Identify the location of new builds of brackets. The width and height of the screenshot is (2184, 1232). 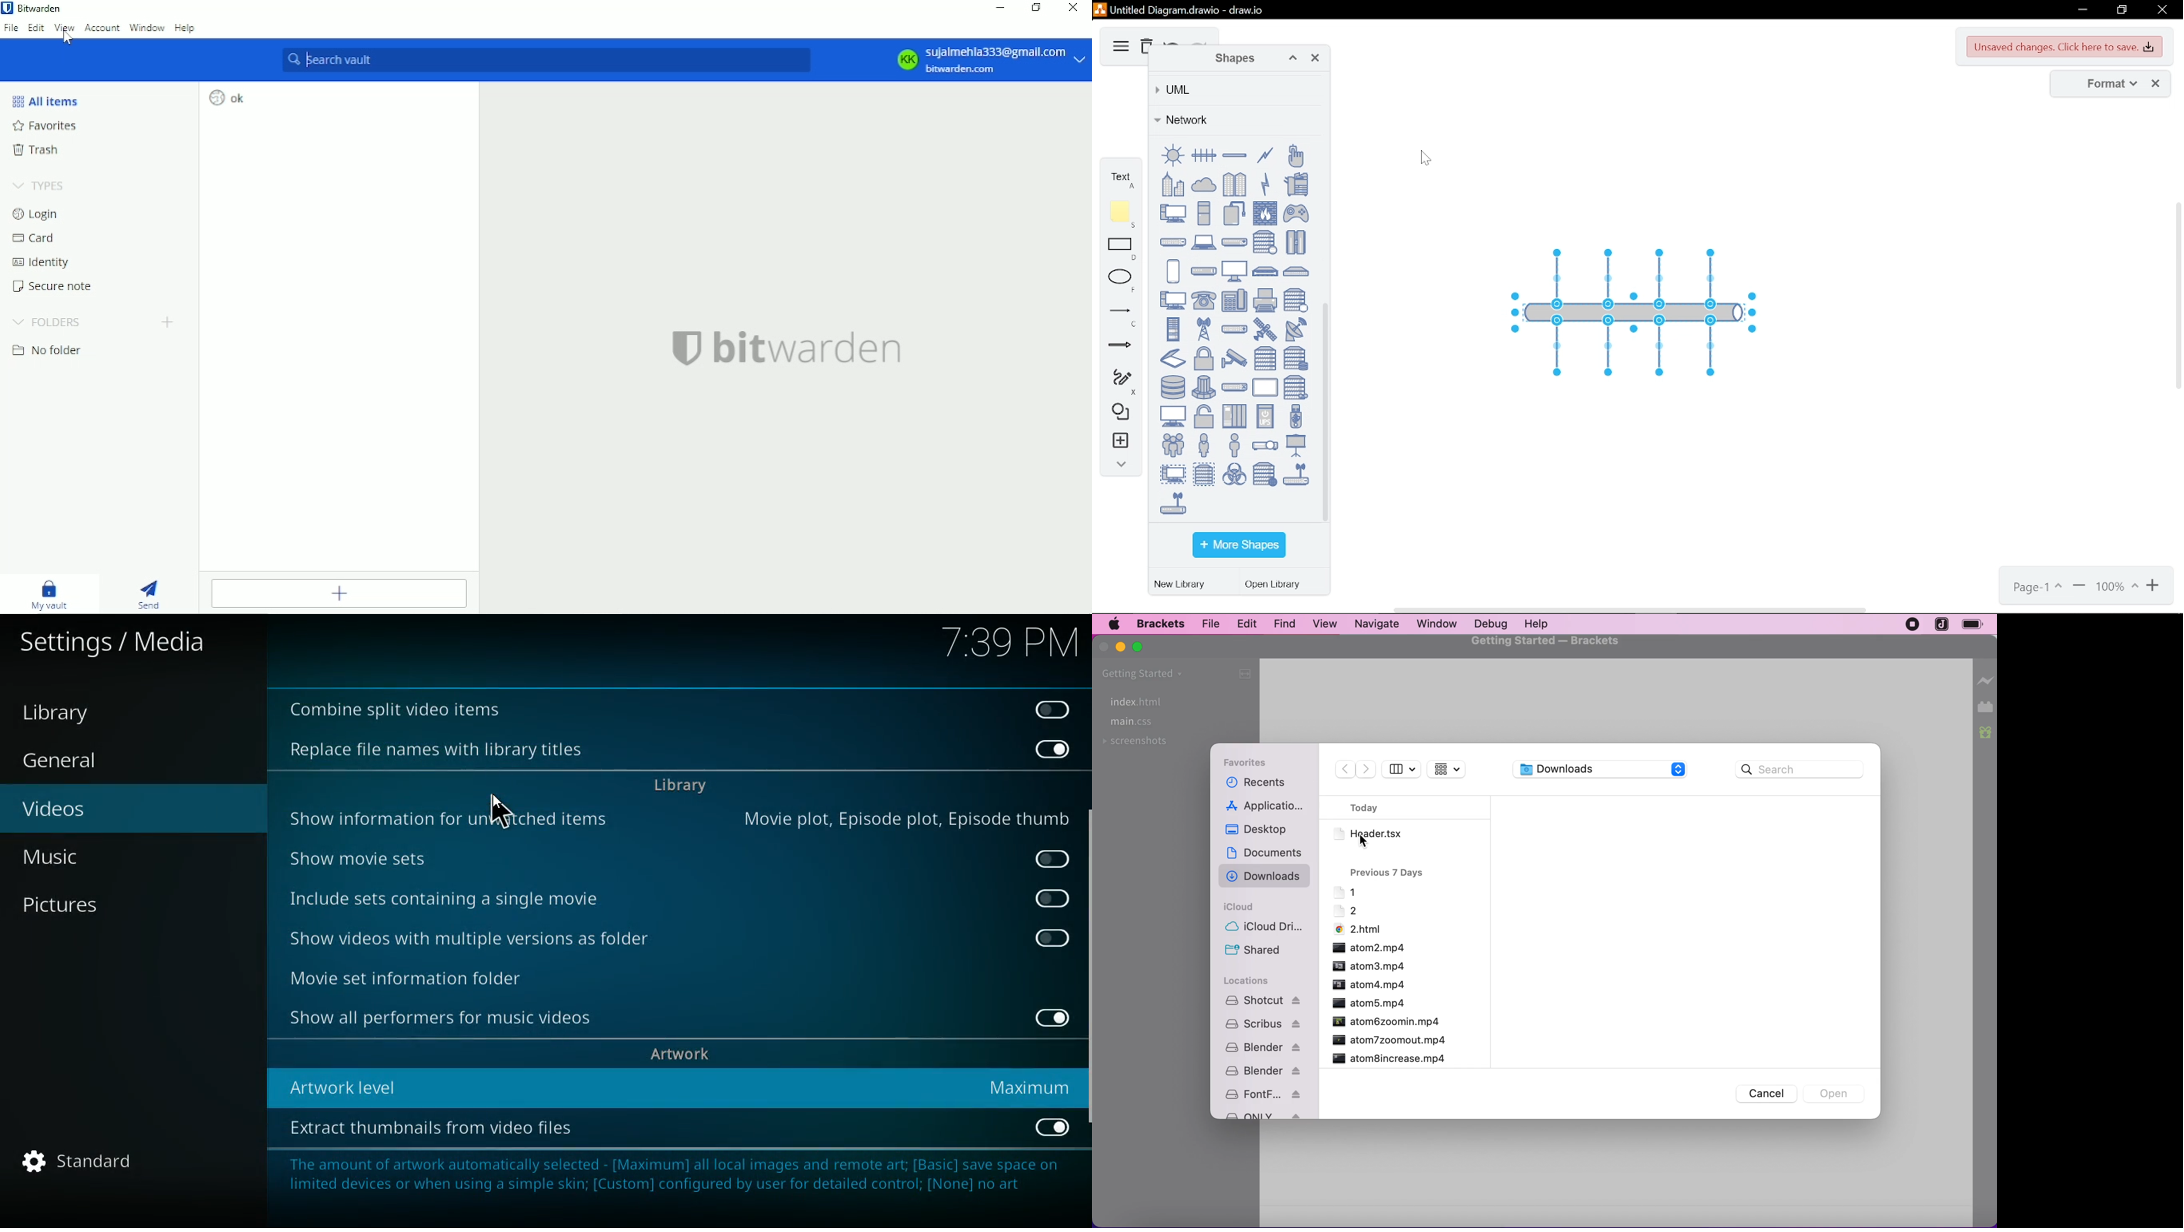
(1987, 733).